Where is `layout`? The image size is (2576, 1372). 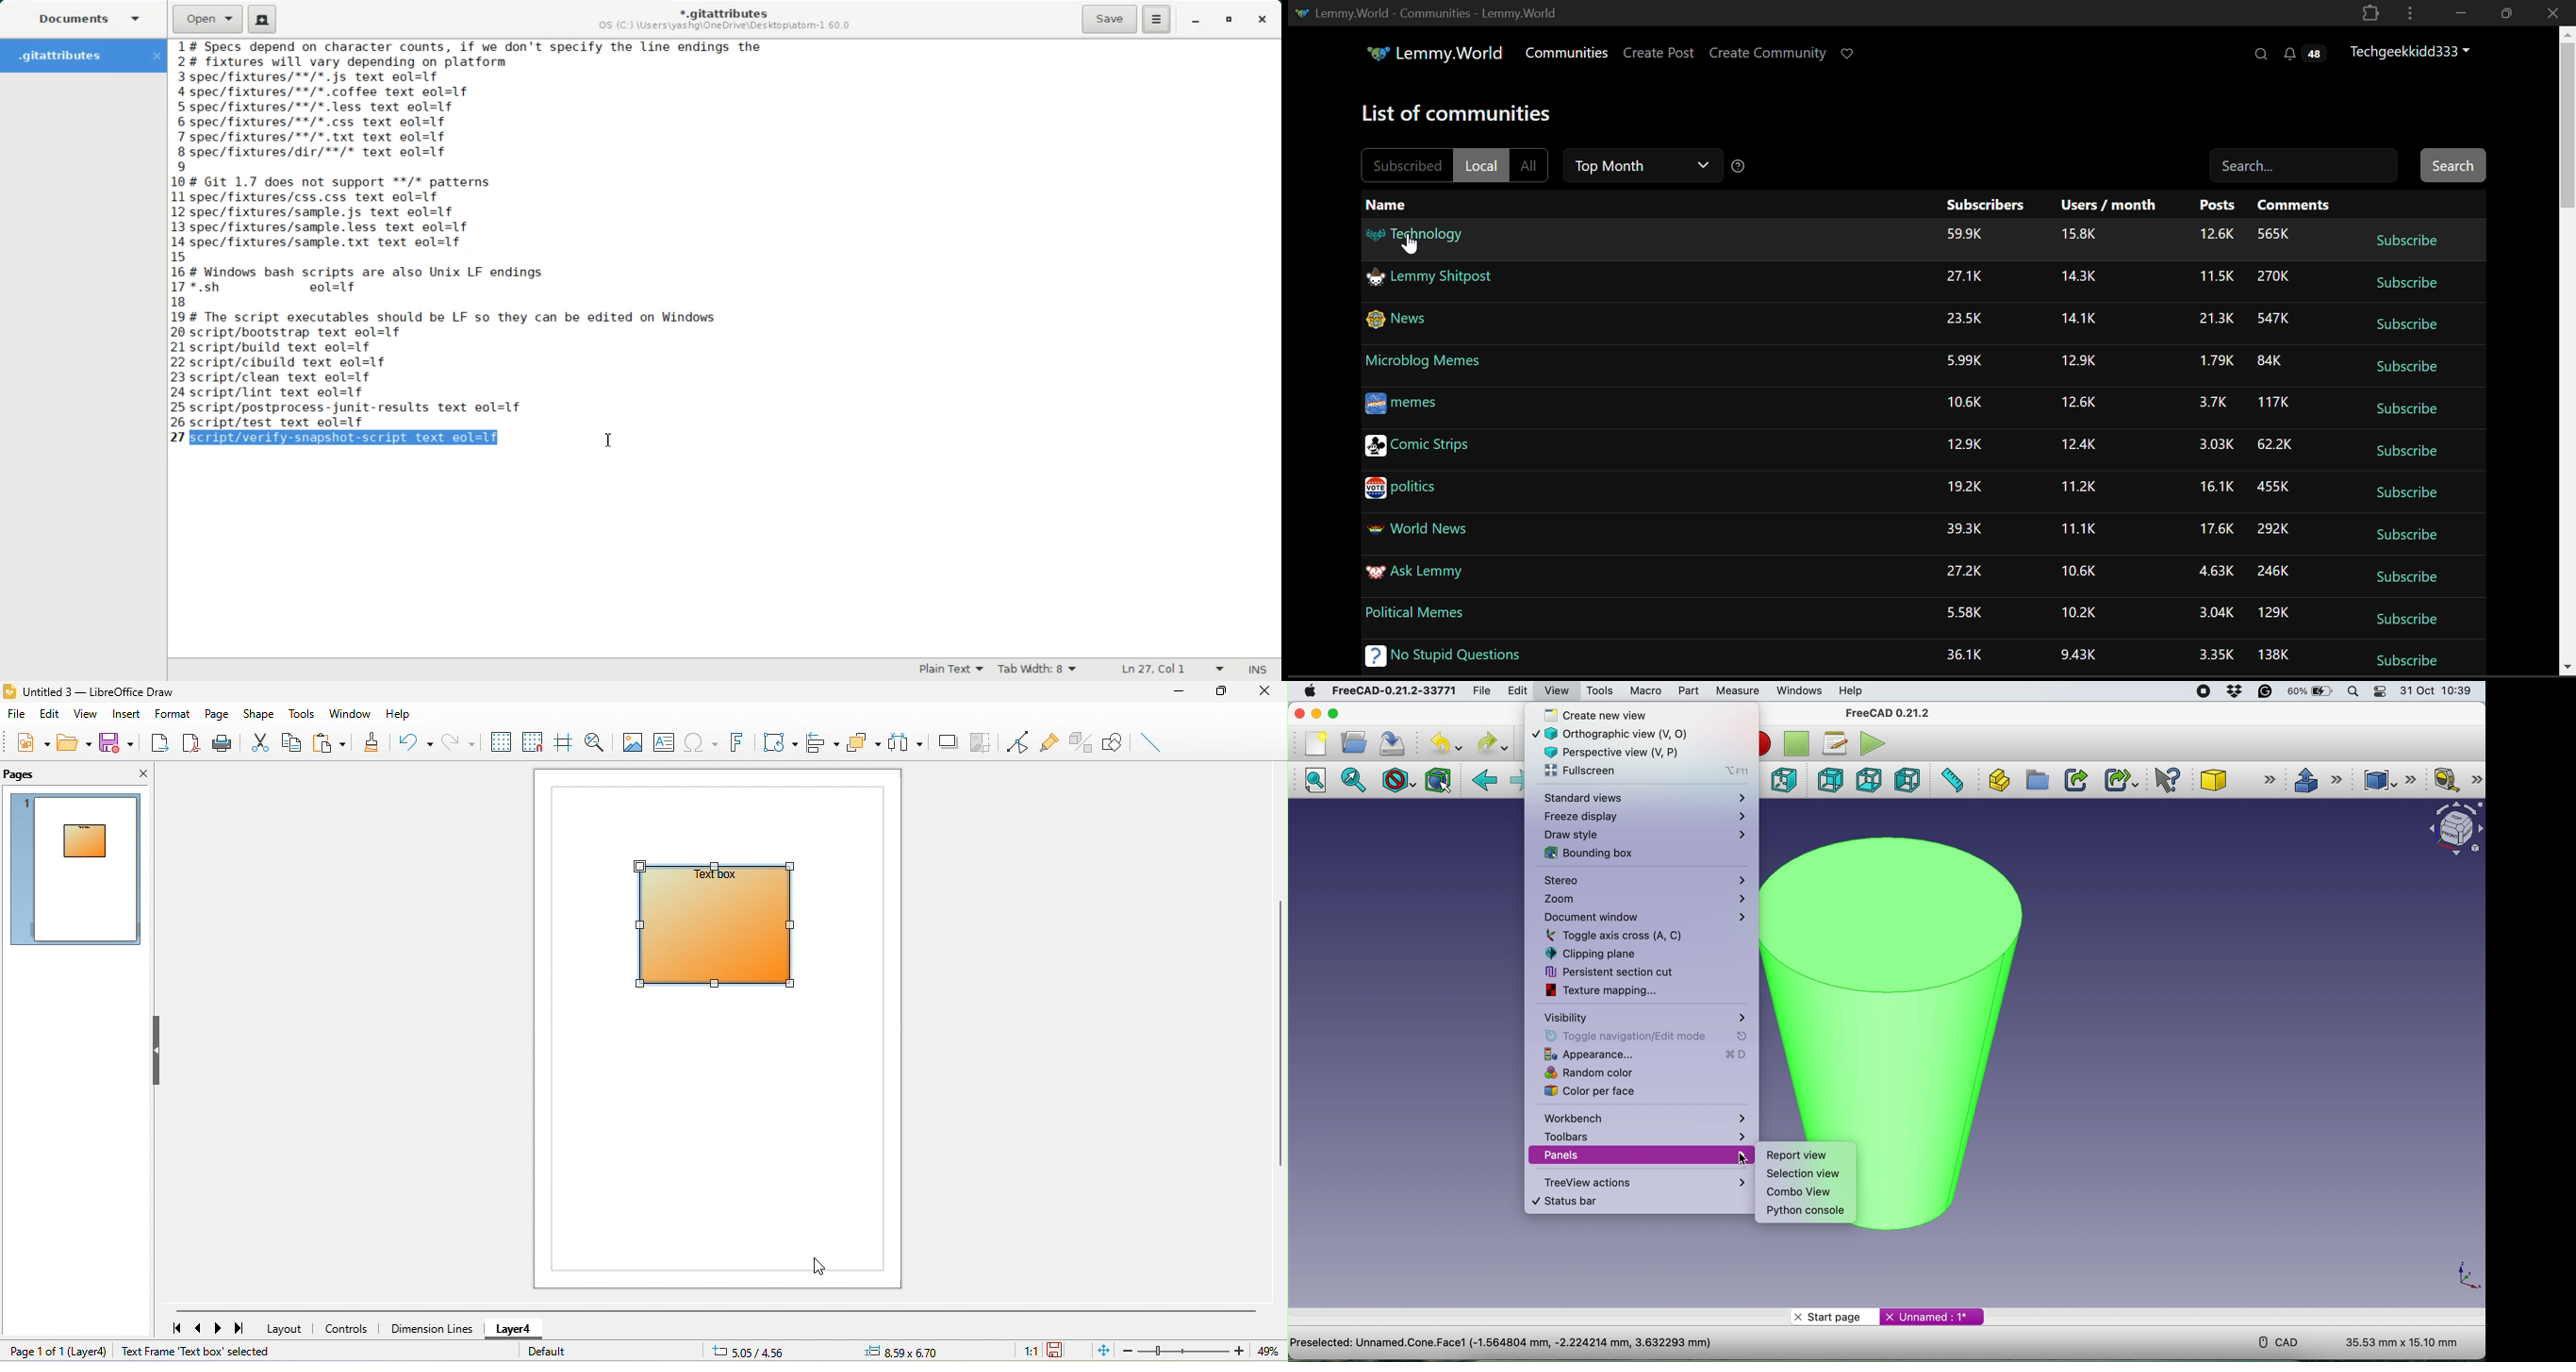
layout is located at coordinates (287, 1328).